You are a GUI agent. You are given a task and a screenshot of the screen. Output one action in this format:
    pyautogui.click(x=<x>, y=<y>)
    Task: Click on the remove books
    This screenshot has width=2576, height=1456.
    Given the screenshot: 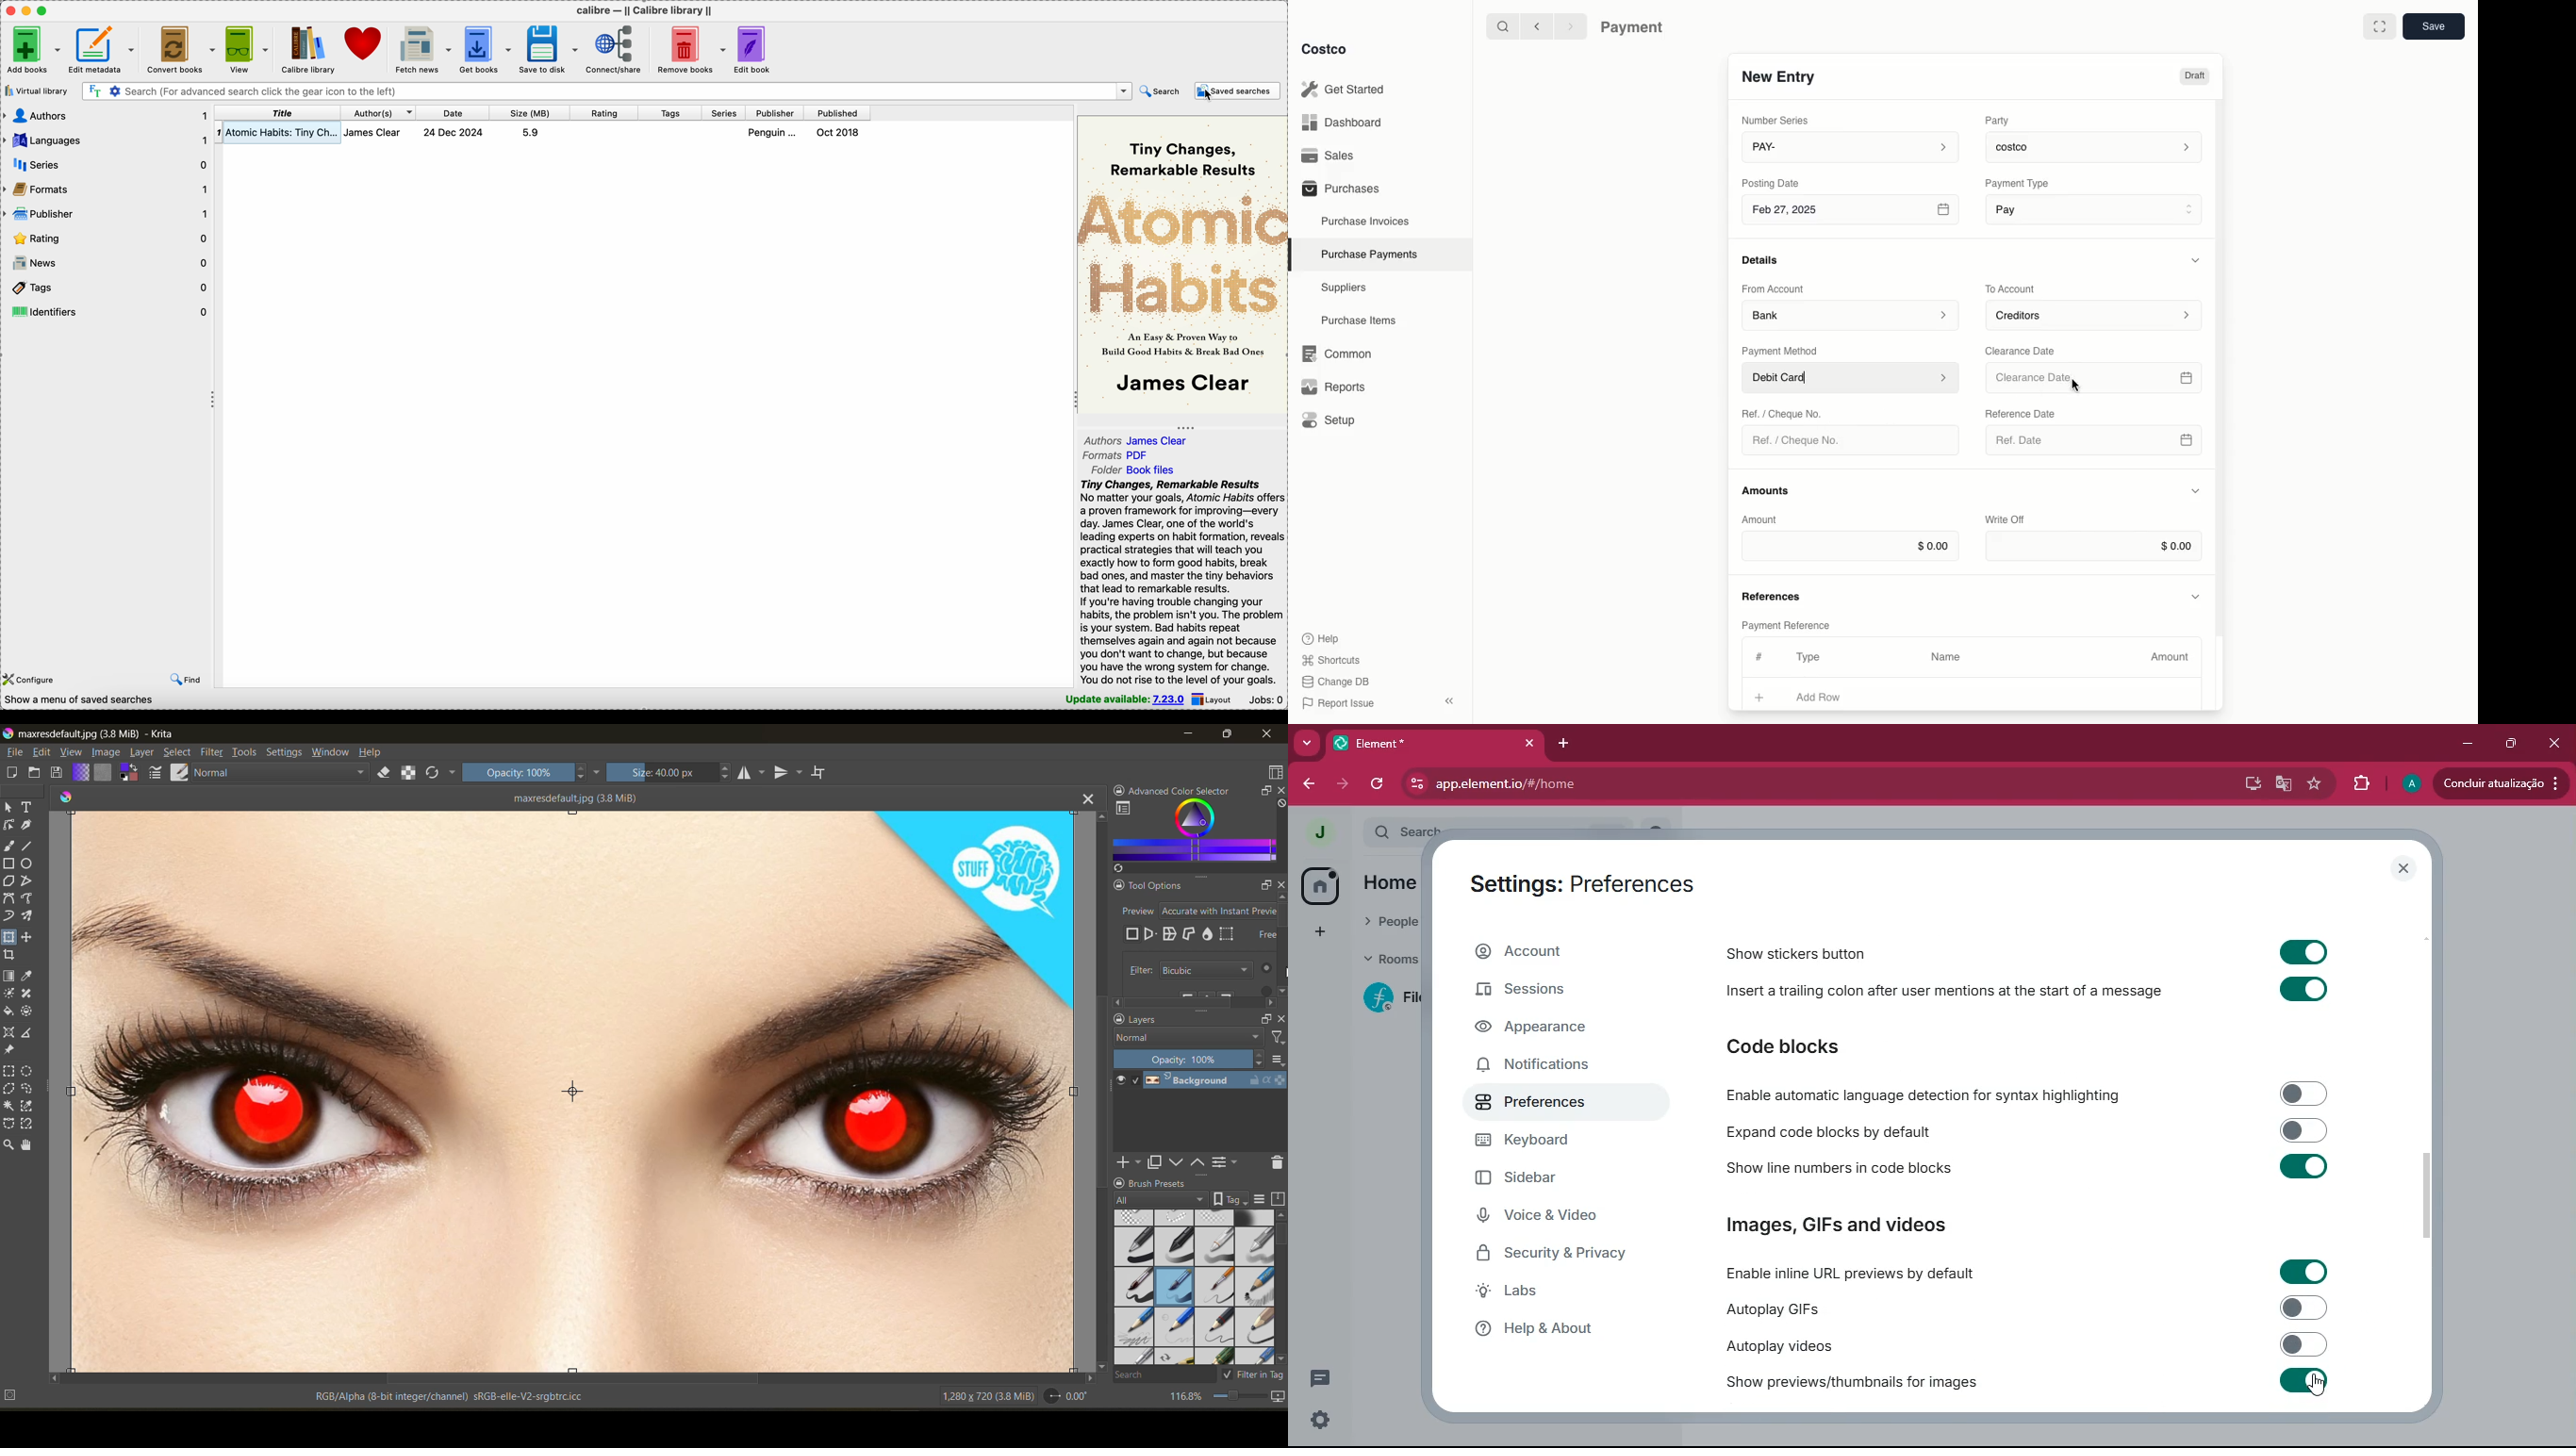 What is the action you would take?
    pyautogui.click(x=692, y=48)
    